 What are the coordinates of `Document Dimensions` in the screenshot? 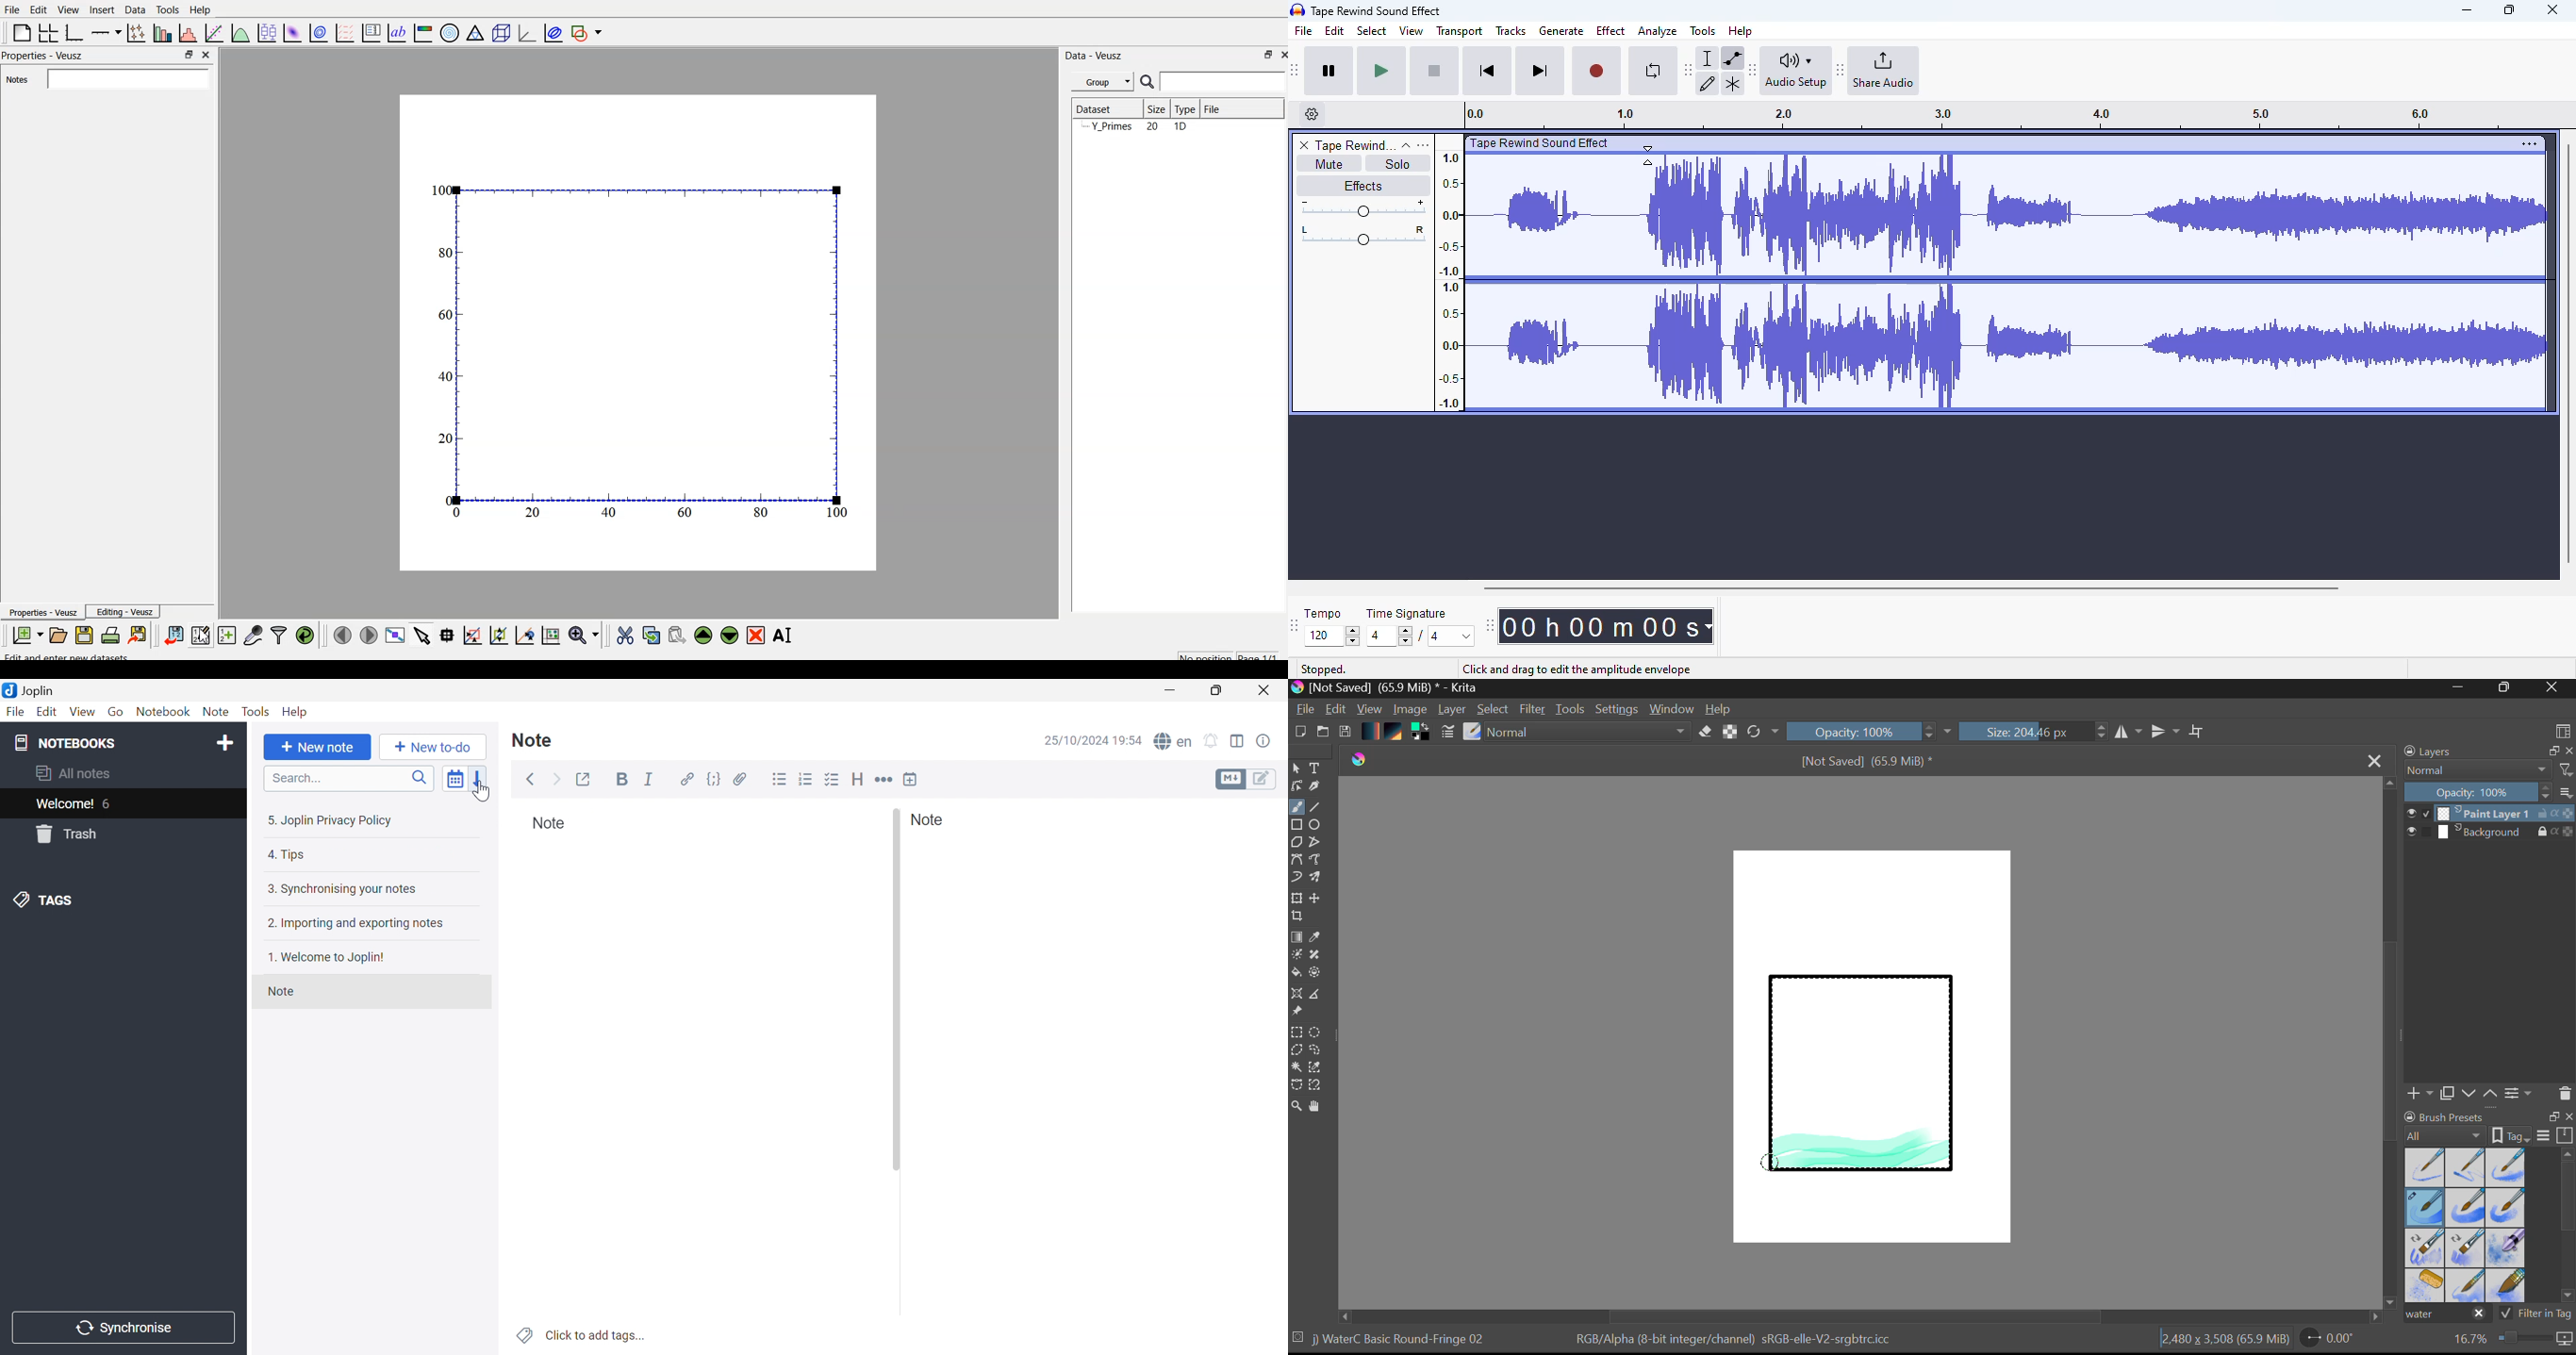 It's located at (2224, 1342).